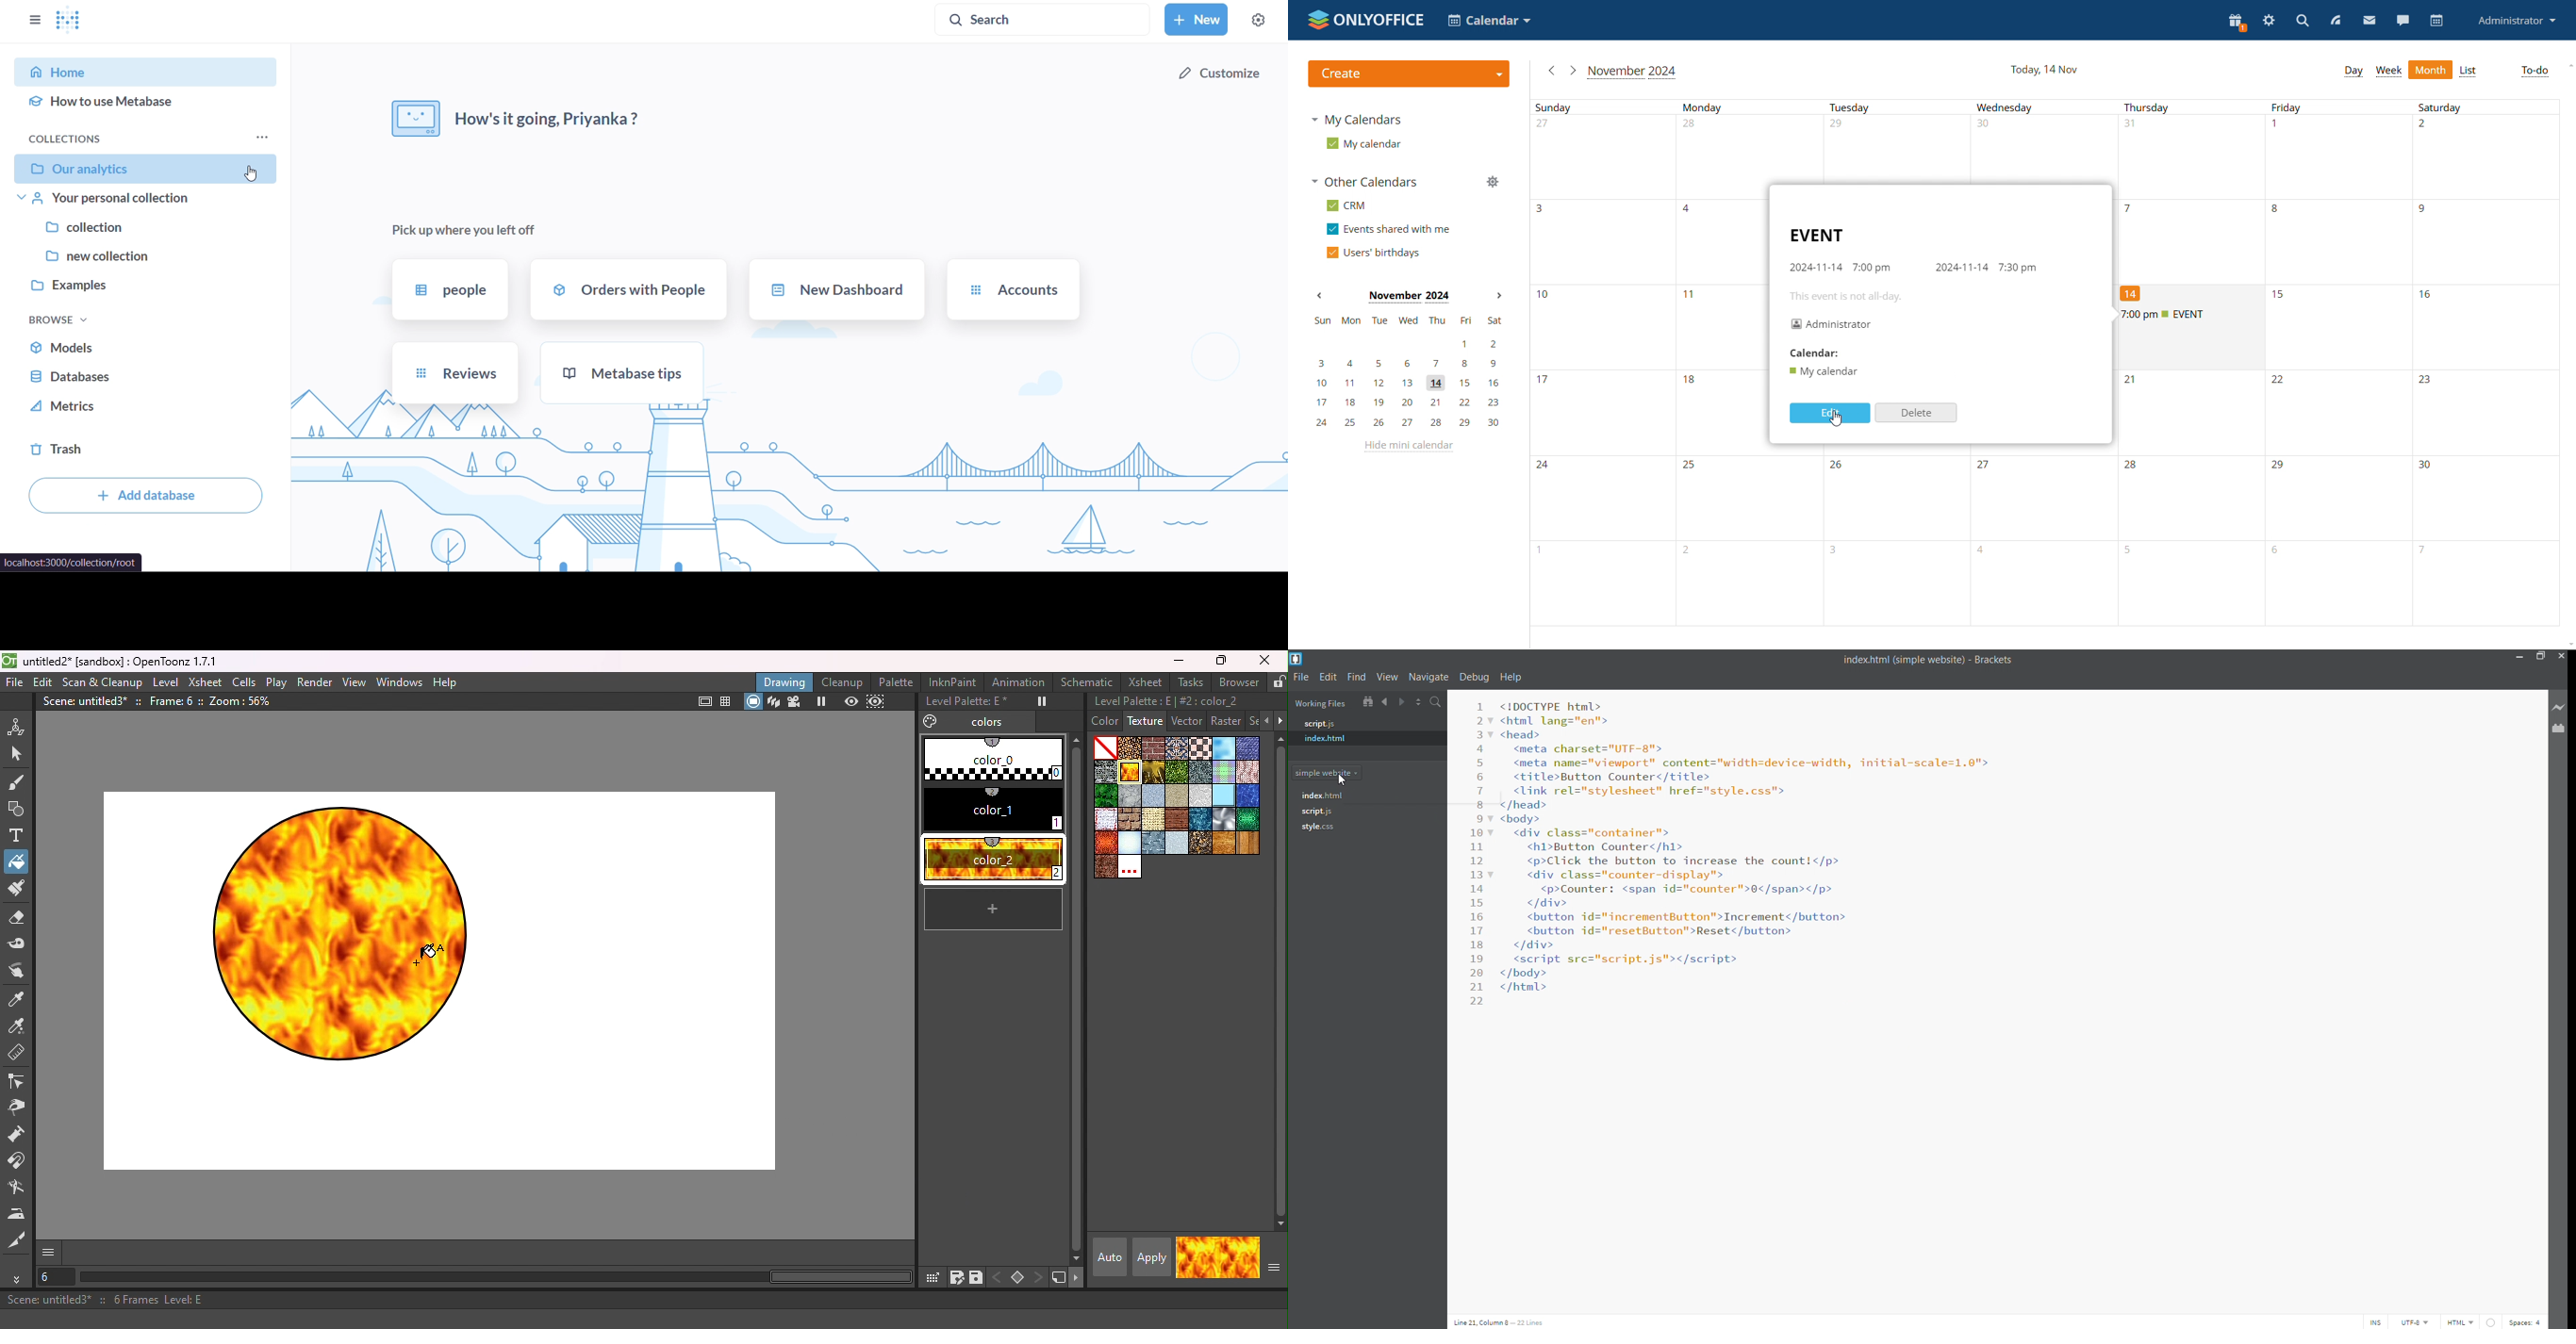  What do you see at coordinates (1359, 738) in the screenshot?
I see `index.html` at bounding box center [1359, 738].